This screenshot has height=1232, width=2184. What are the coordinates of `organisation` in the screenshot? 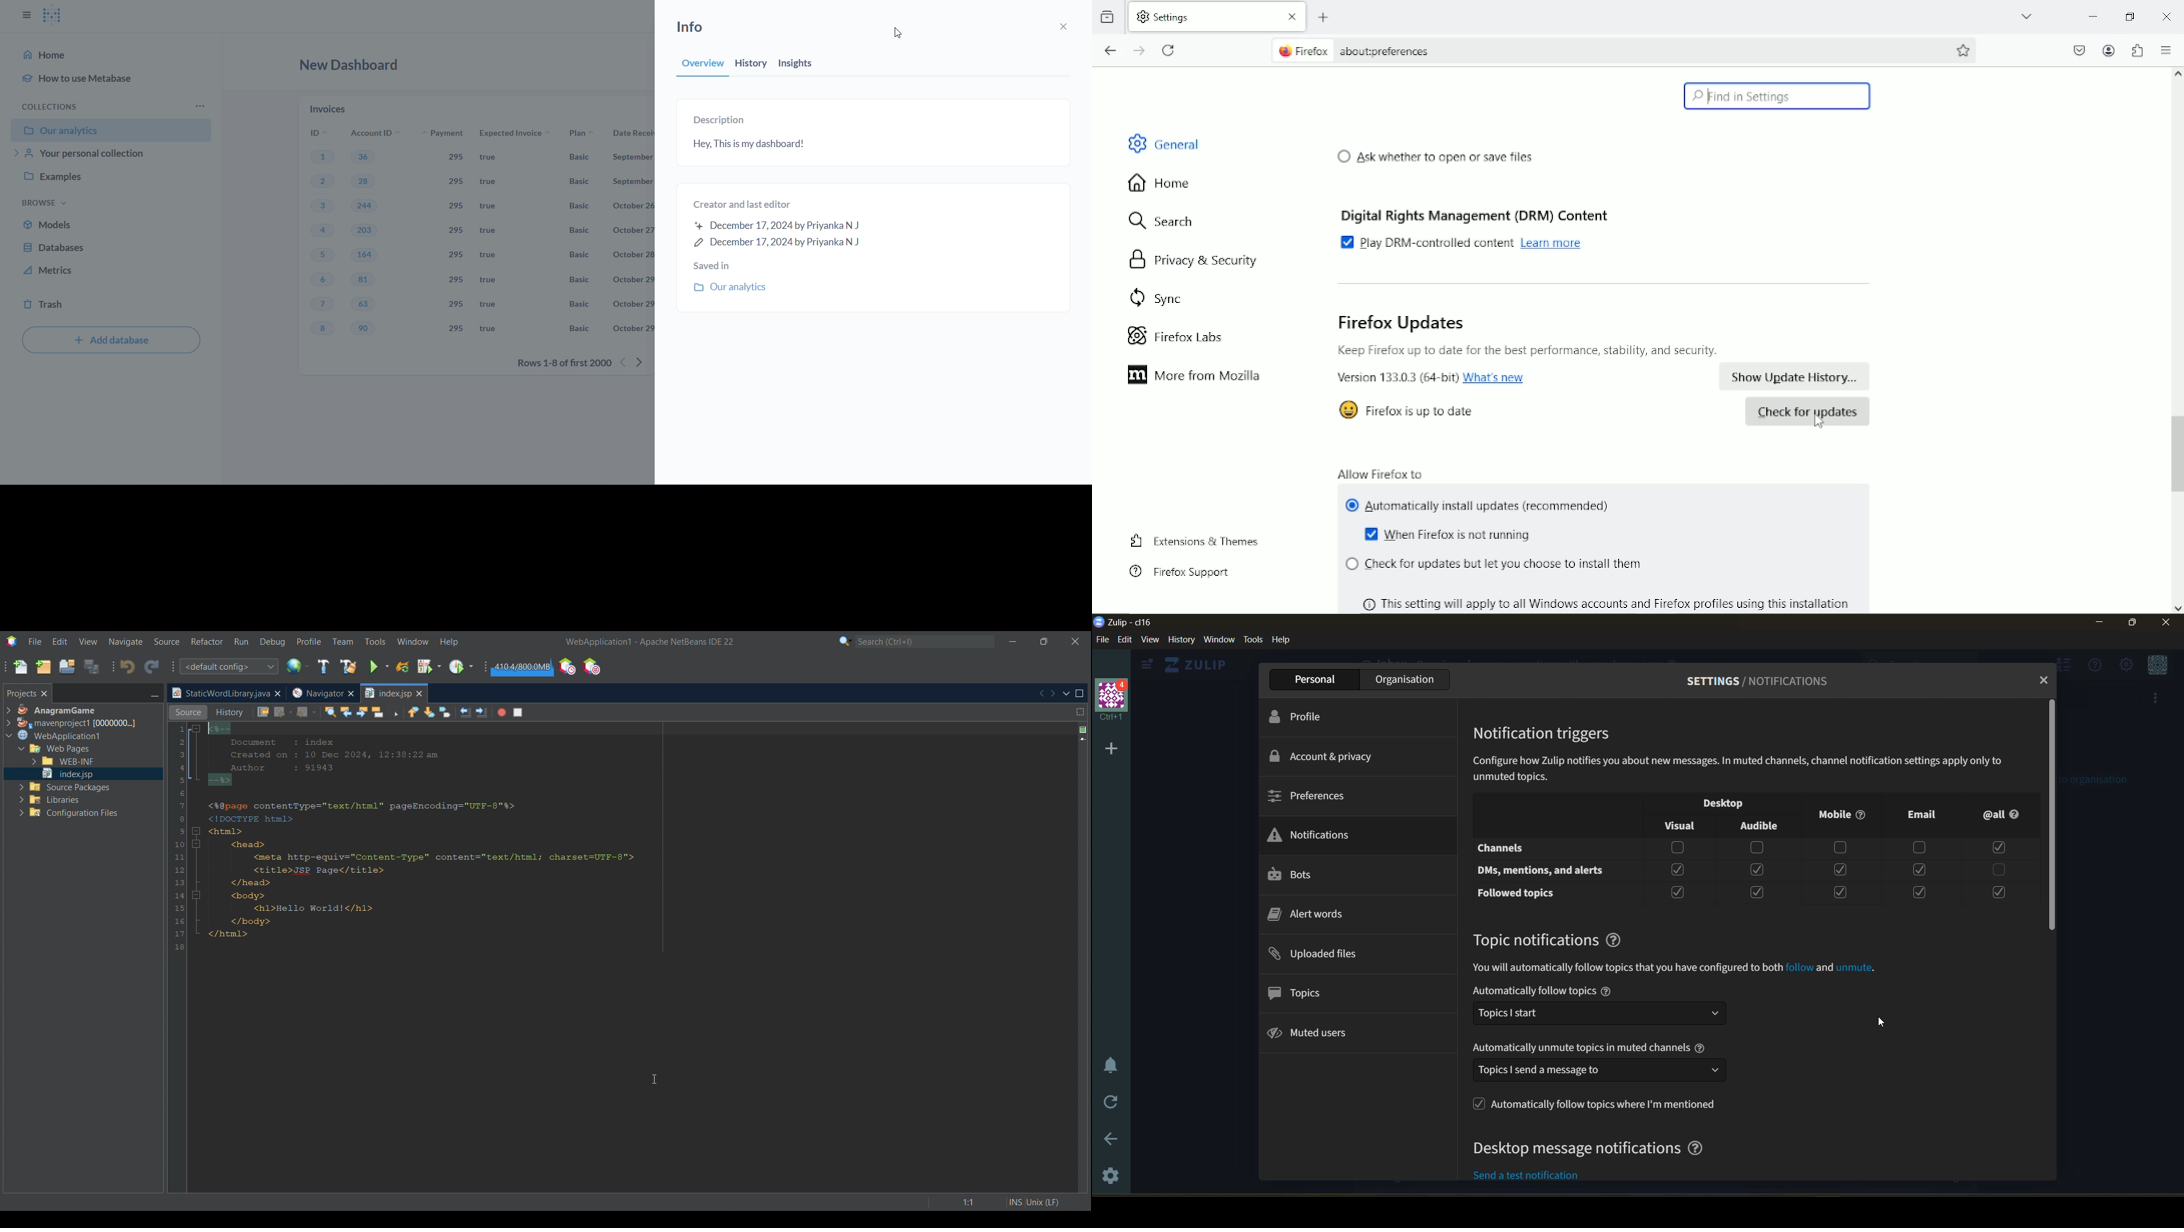 It's located at (1403, 679).